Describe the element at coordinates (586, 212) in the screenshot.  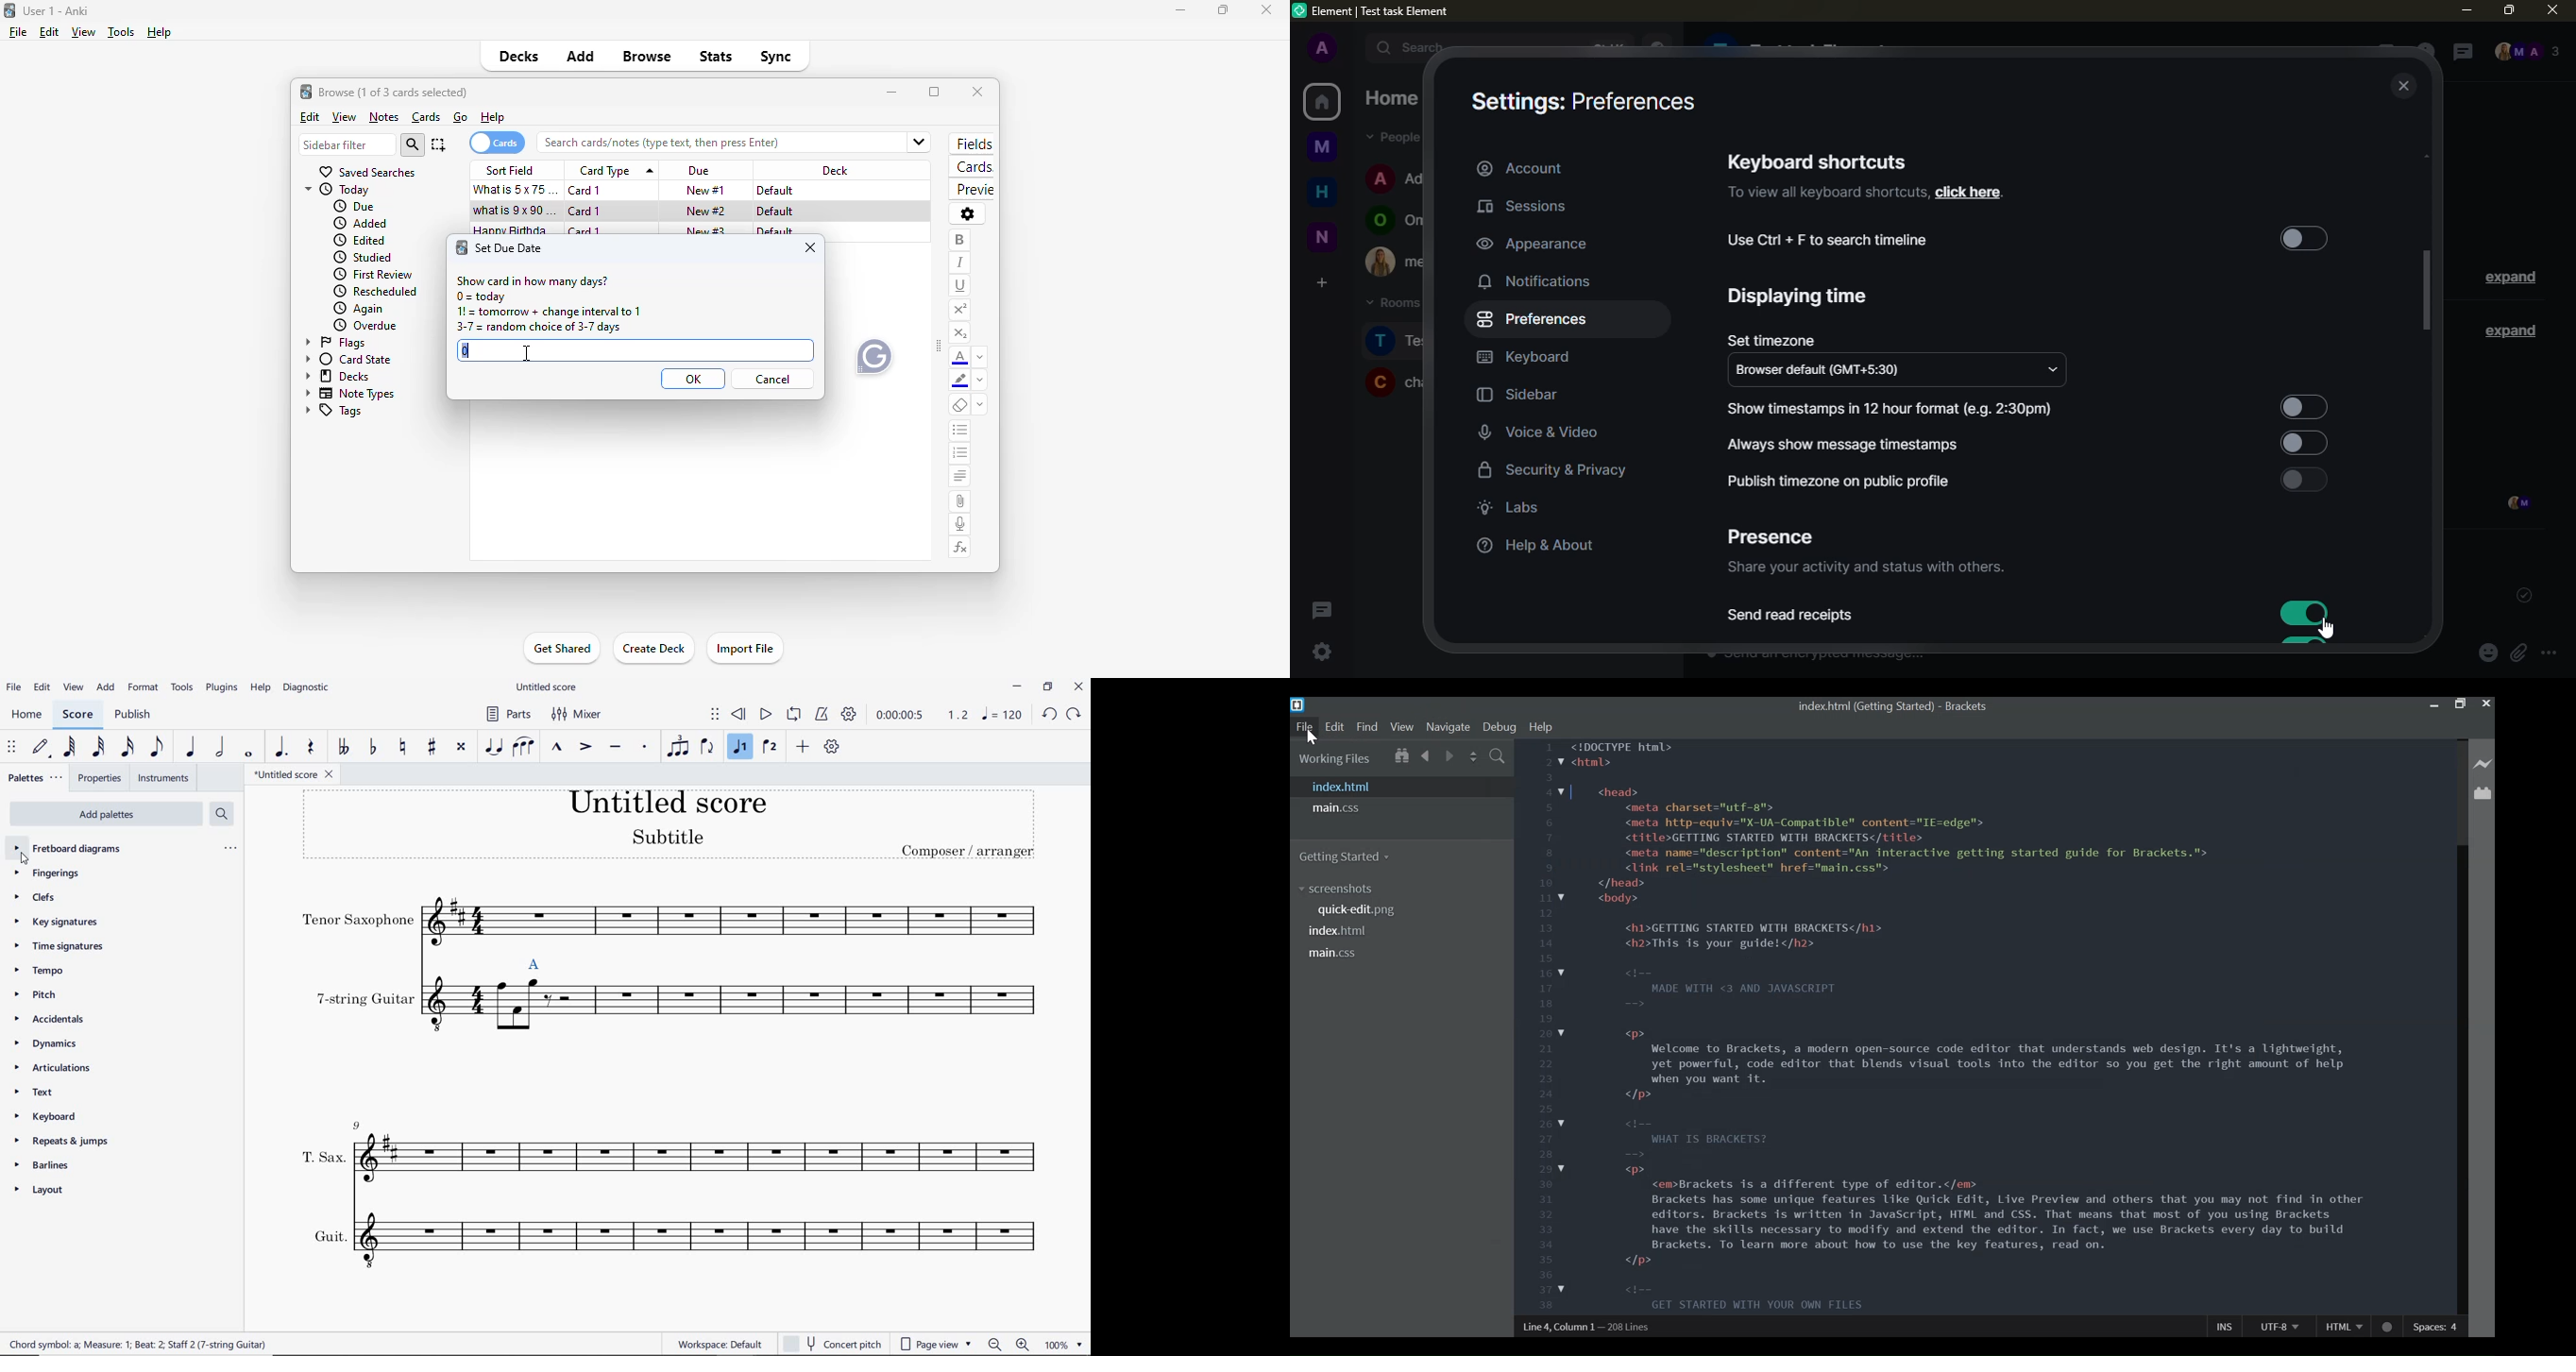
I see `card 1` at that location.